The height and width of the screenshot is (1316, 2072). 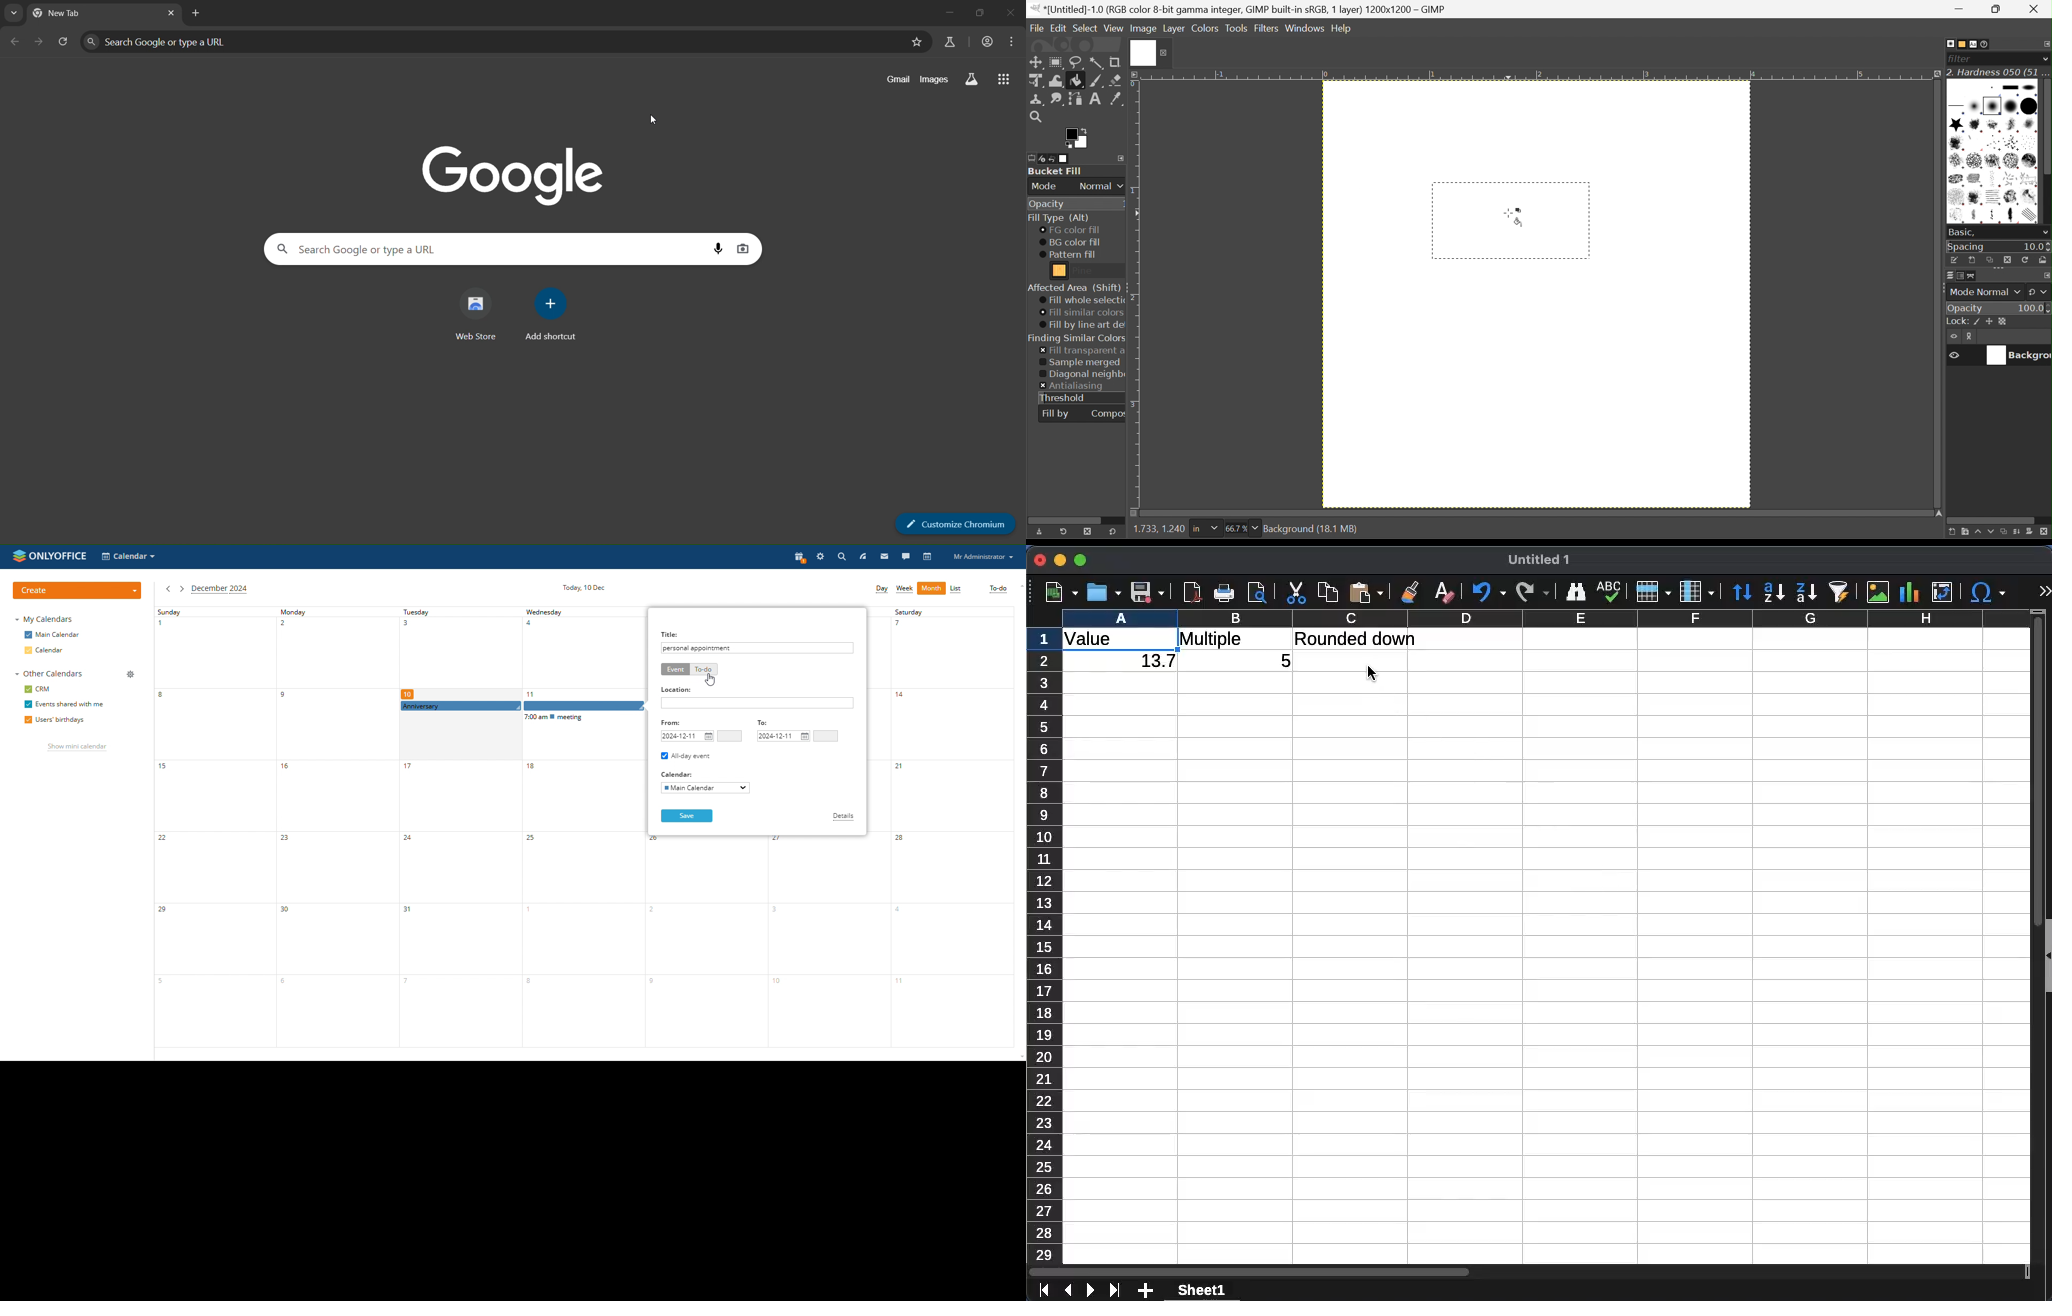 What do you see at coordinates (1114, 29) in the screenshot?
I see `View` at bounding box center [1114, 29].